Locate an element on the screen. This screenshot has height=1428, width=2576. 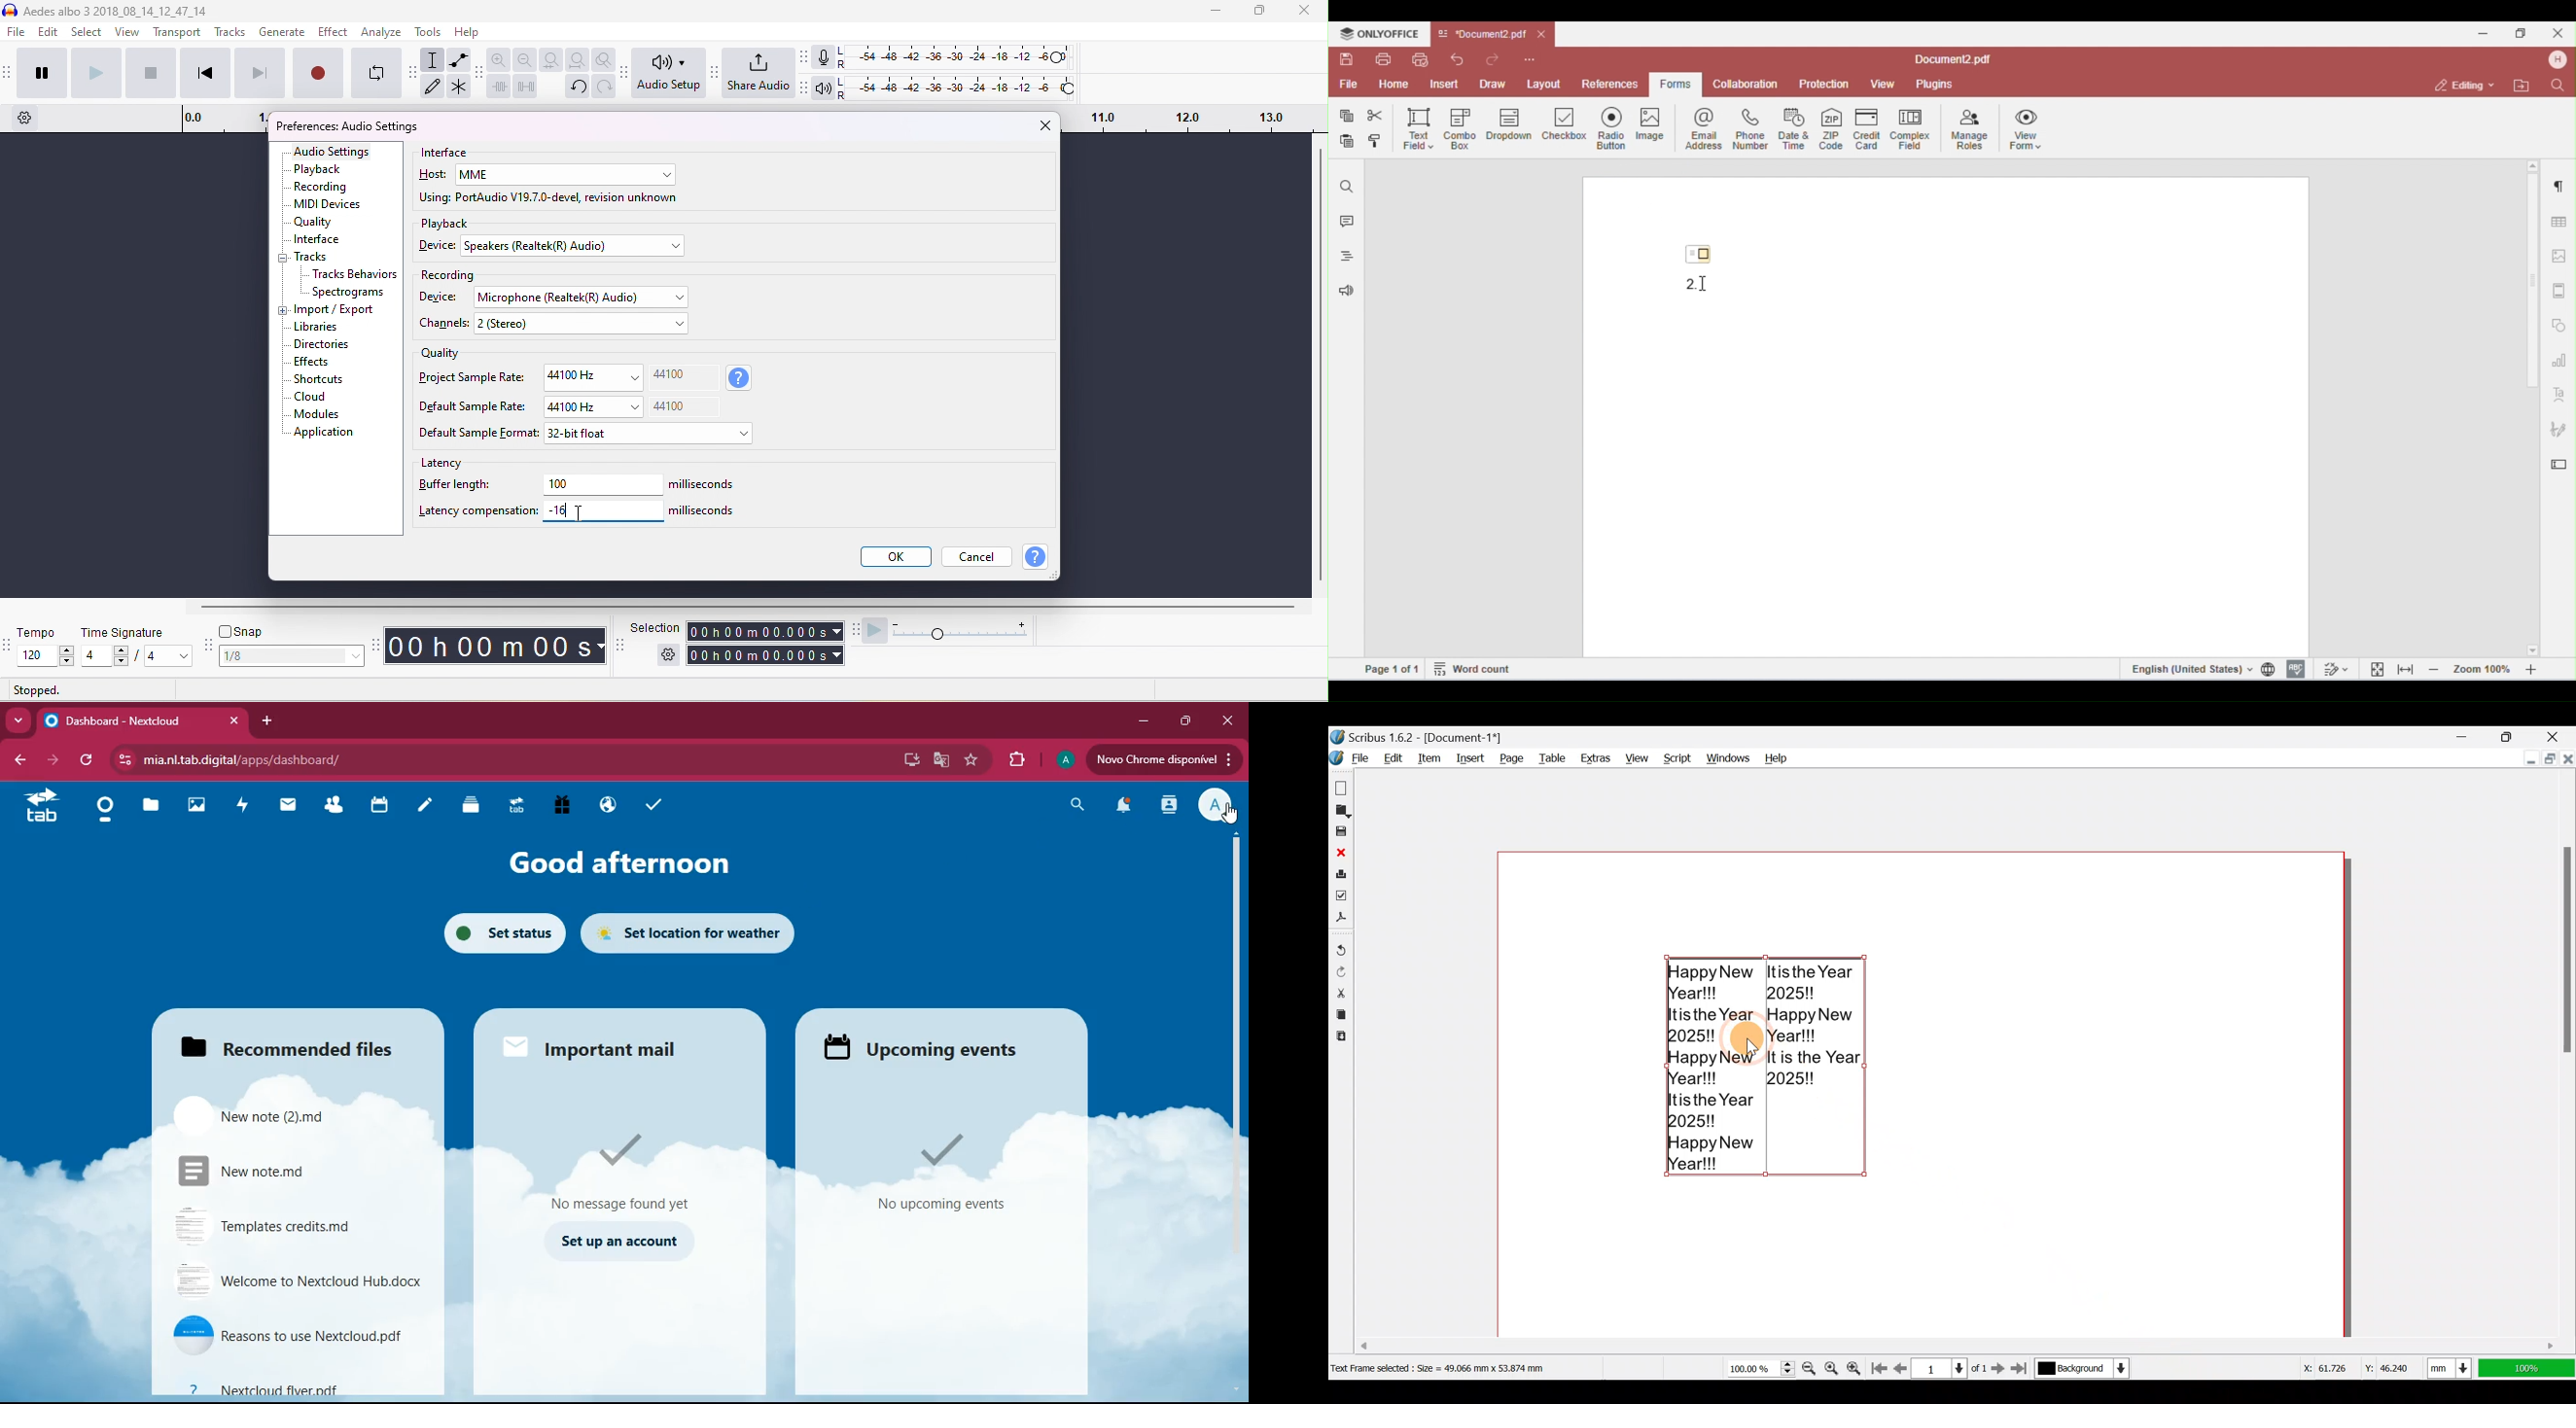
playback meter is located at coordinates (826, 88).